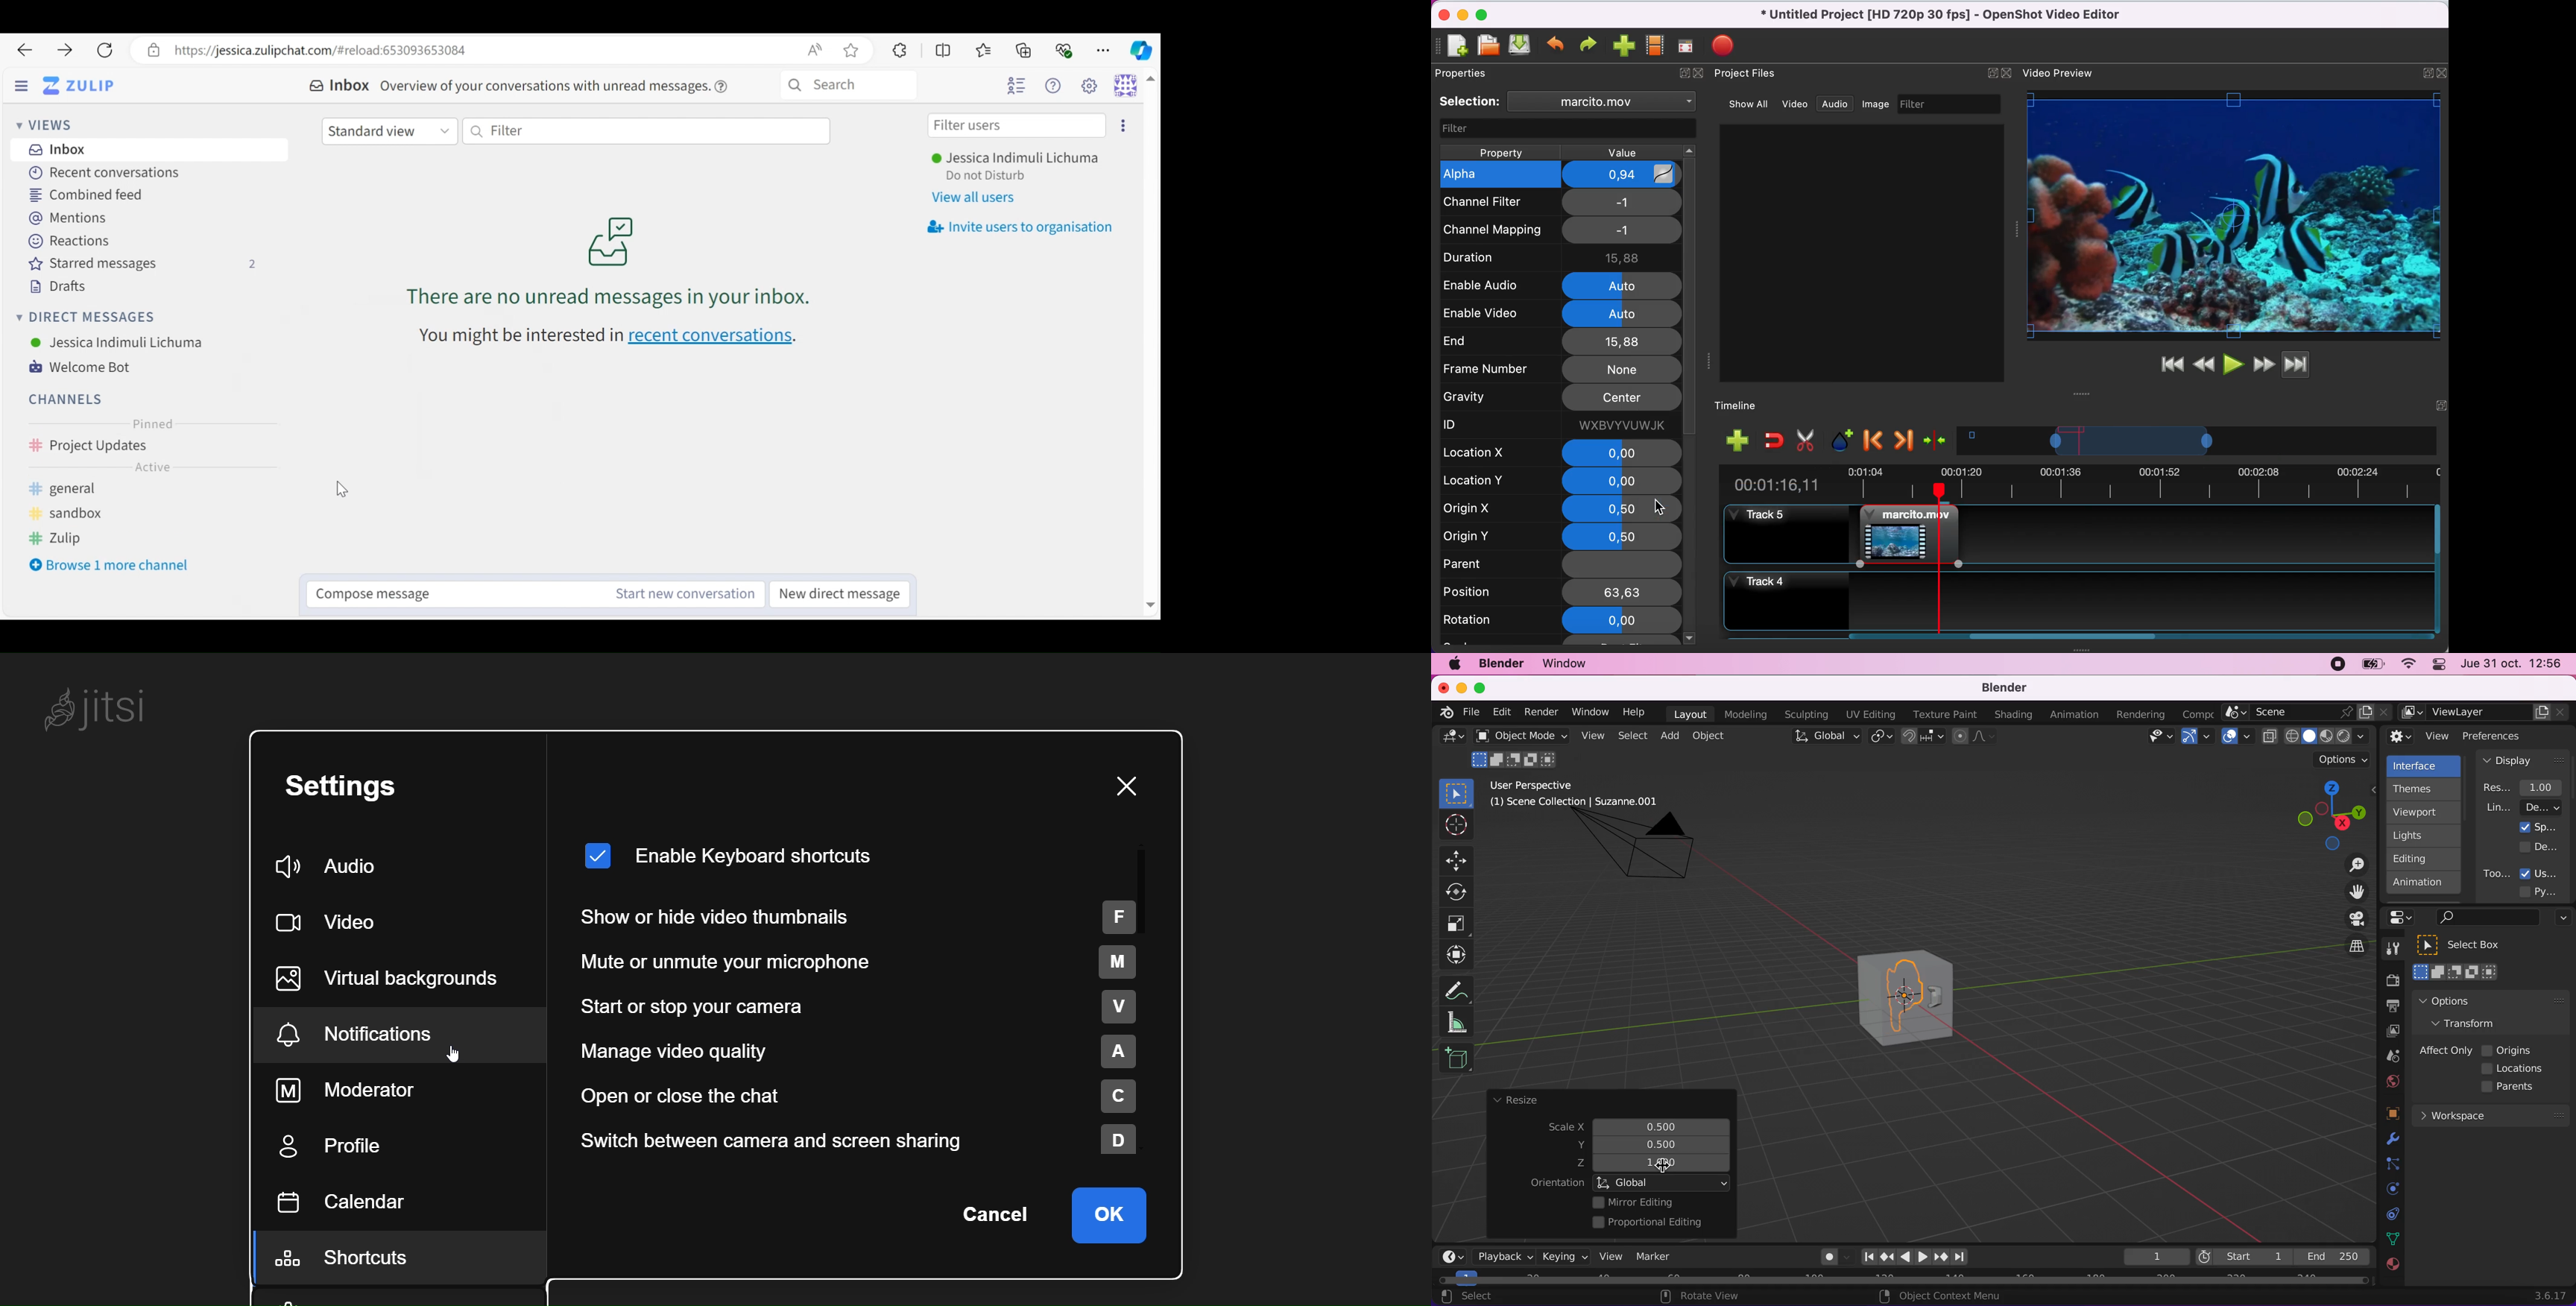  Describe the element at coordinates (1518, 735) in the screenshot. I see `object mode` at that location.